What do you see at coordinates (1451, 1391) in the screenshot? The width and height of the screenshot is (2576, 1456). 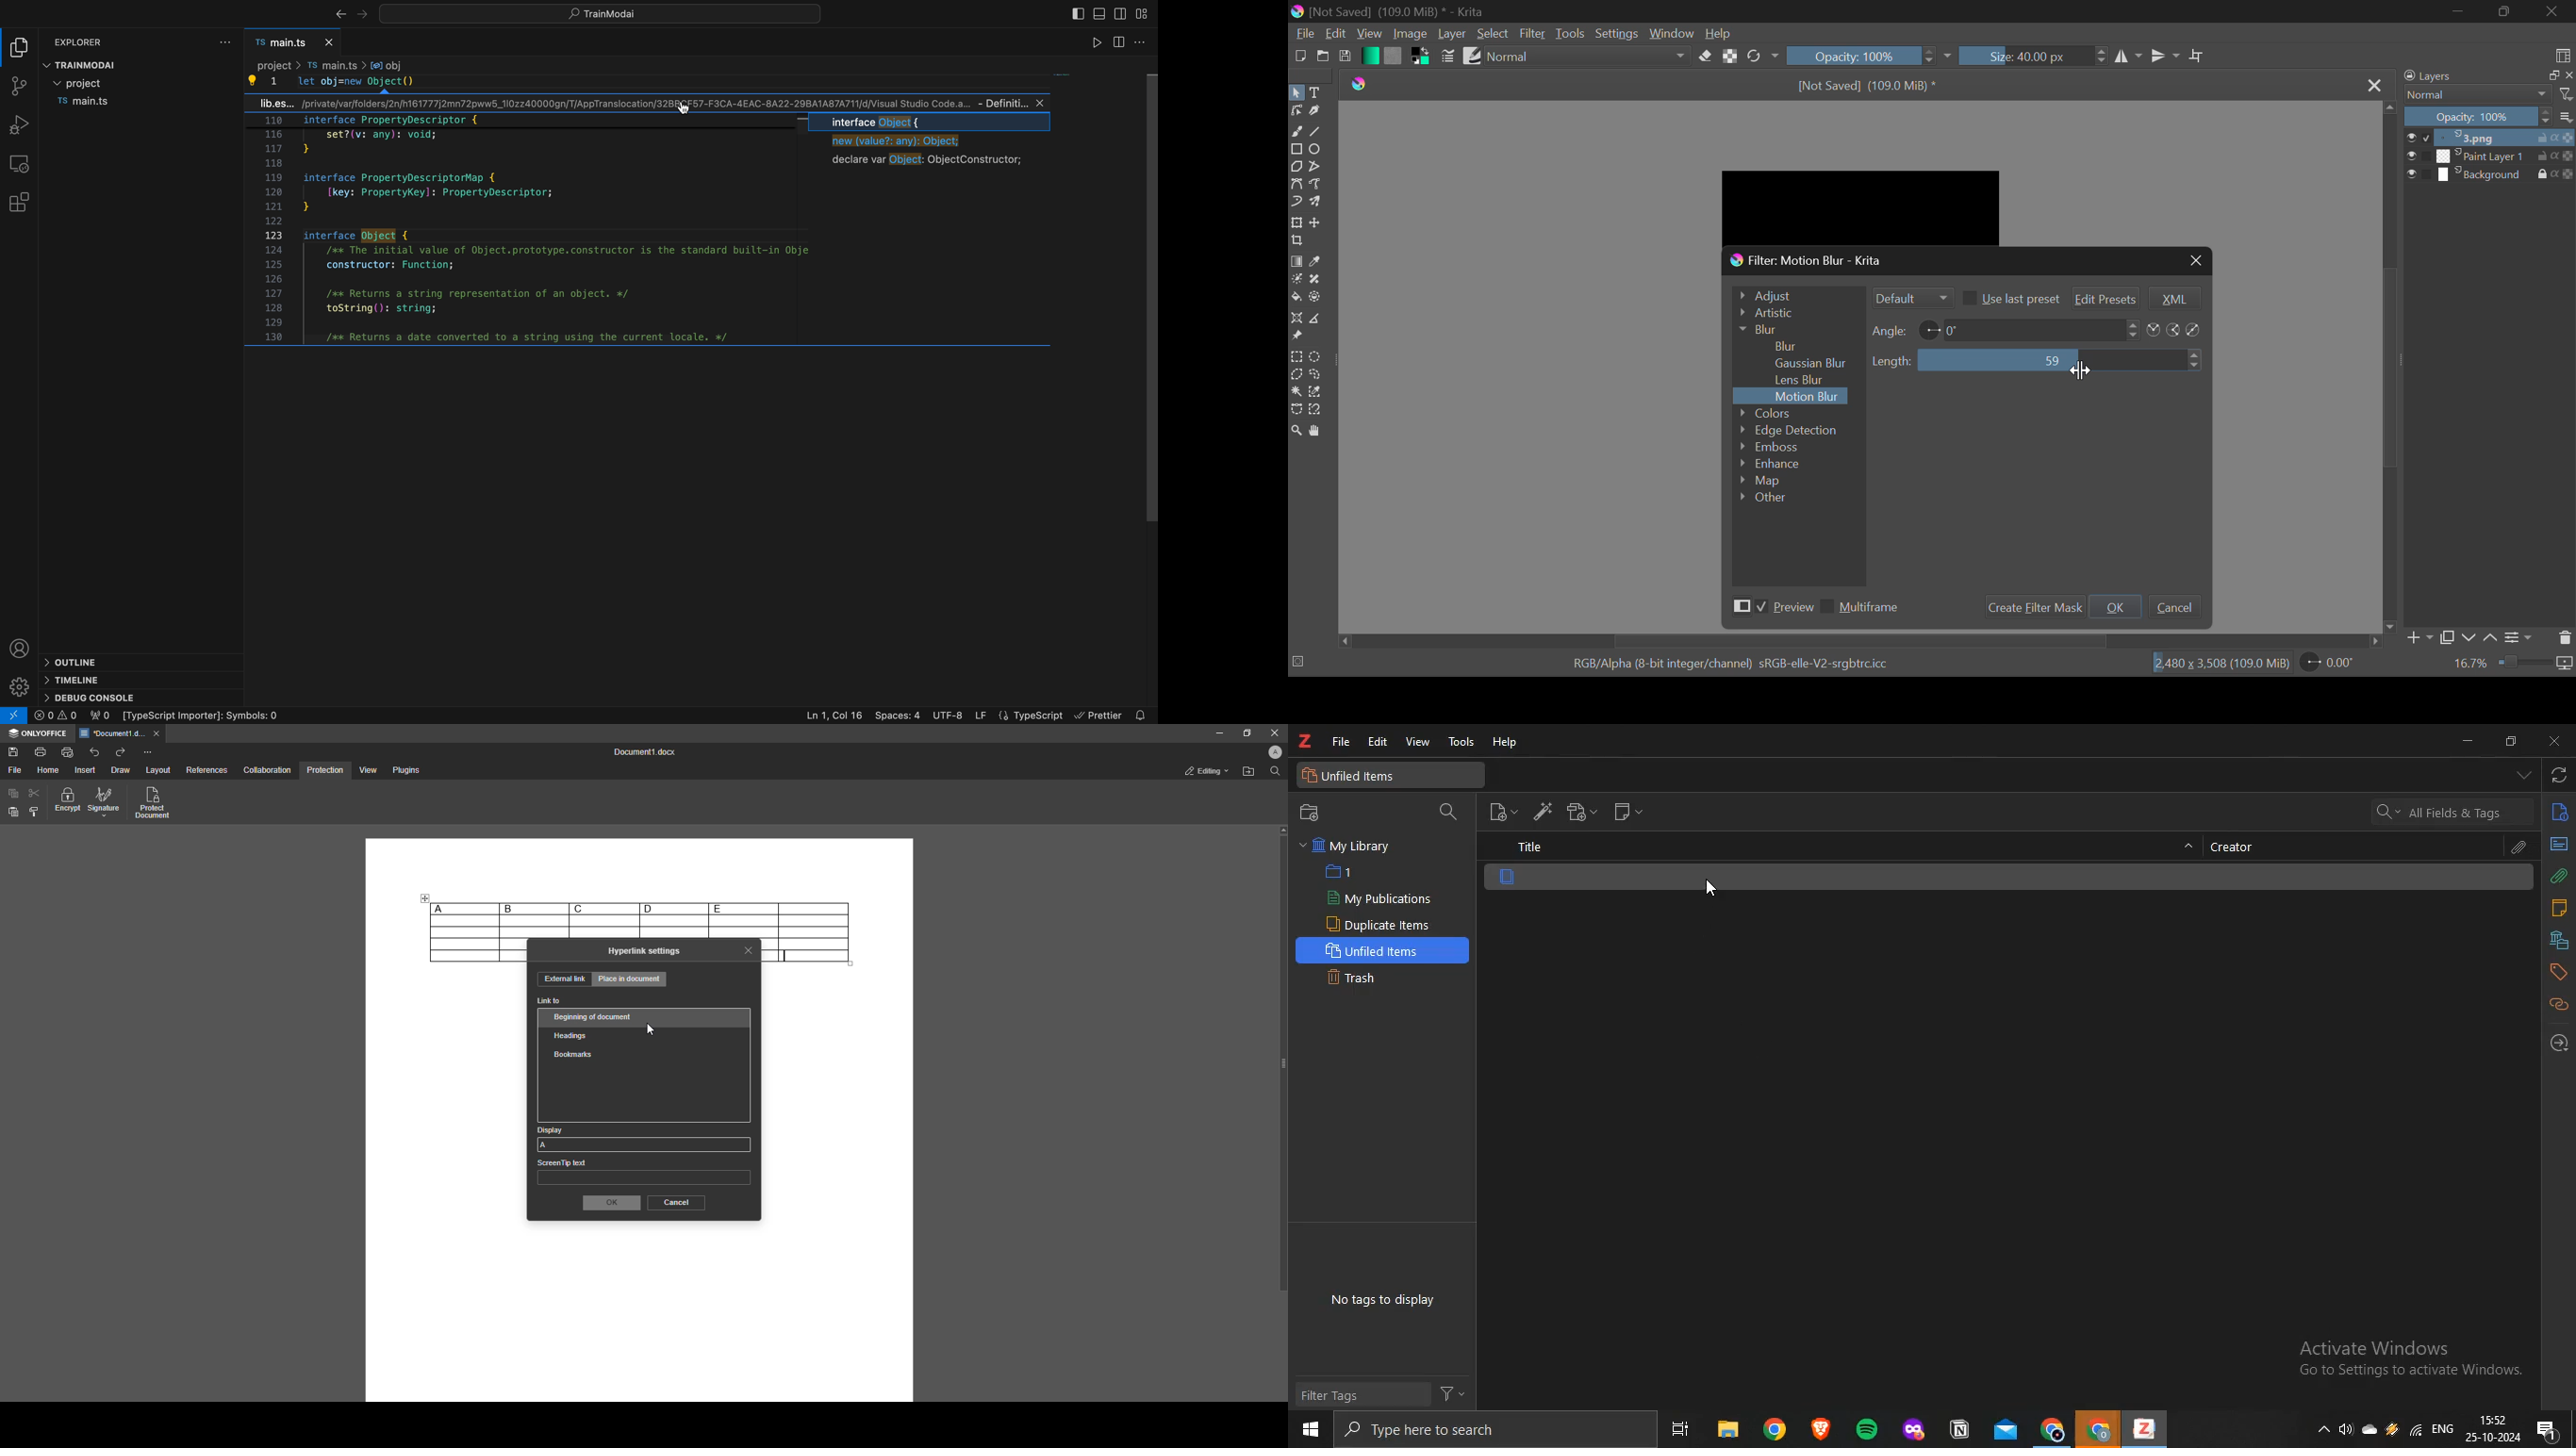 I see `filter` at bounding box center [1451, 1391].